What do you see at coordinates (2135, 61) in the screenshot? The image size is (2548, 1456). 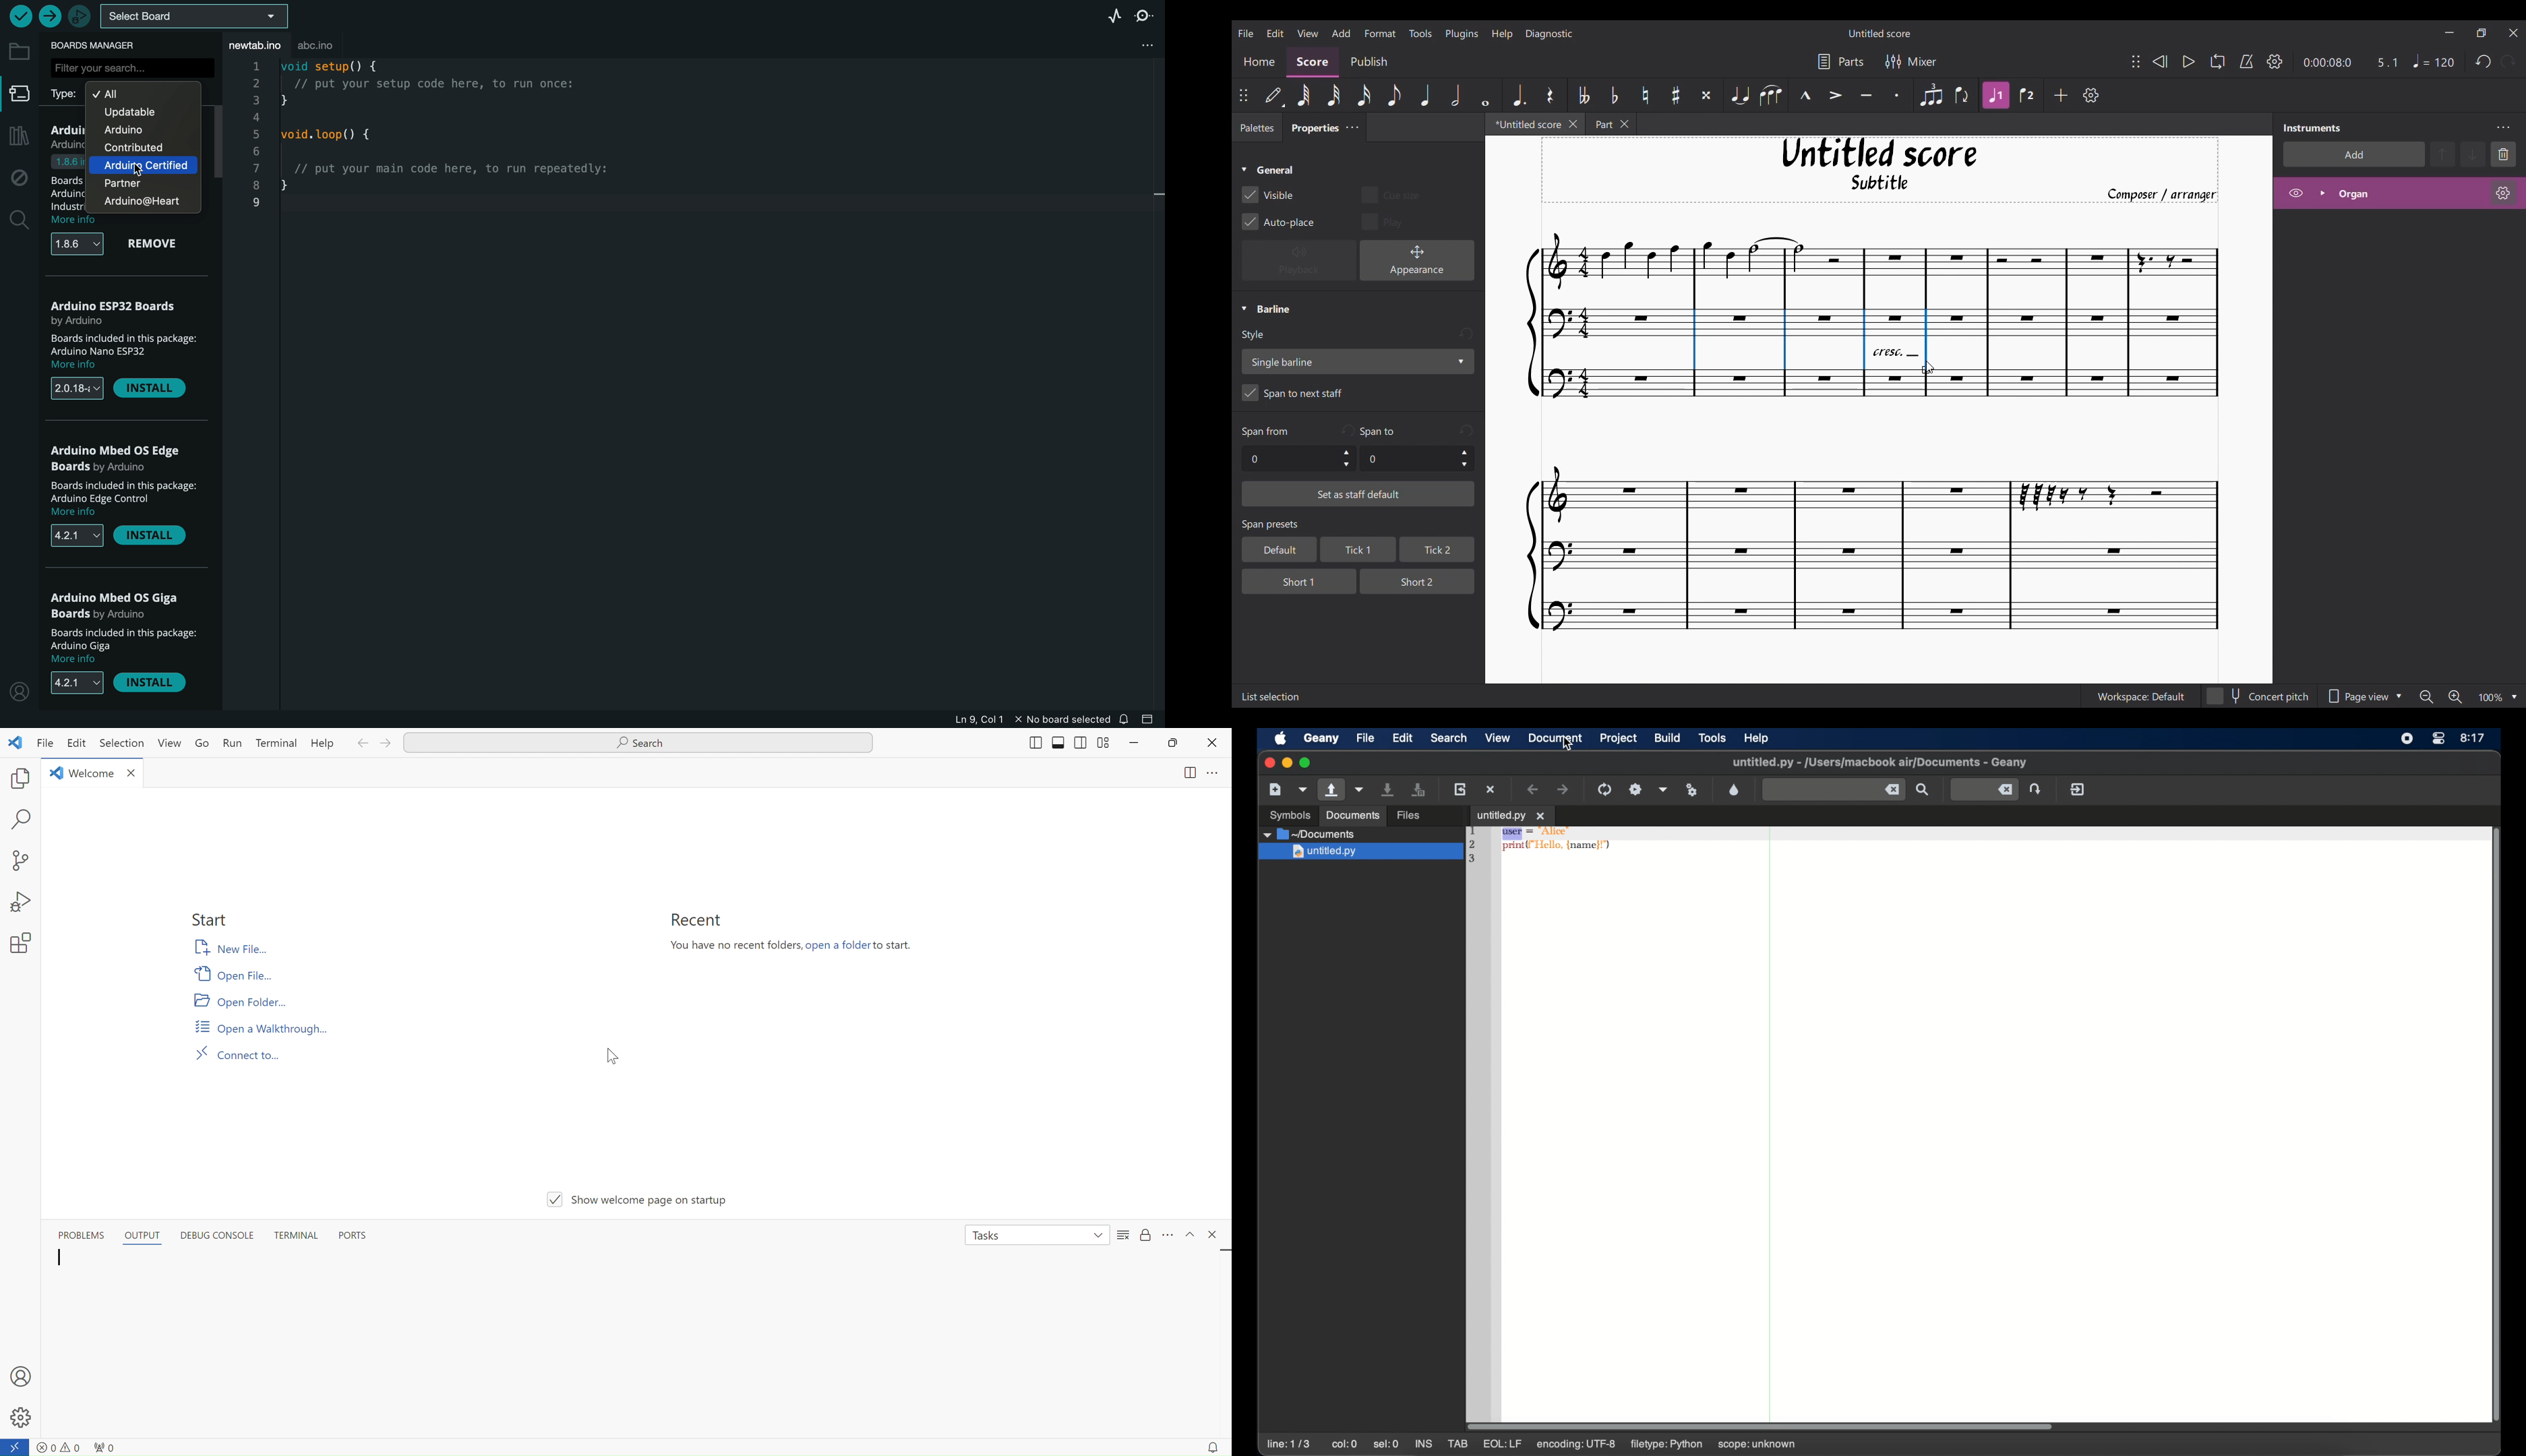 I see `Change position of toolbar attached` at bounding box center [2135, 61].